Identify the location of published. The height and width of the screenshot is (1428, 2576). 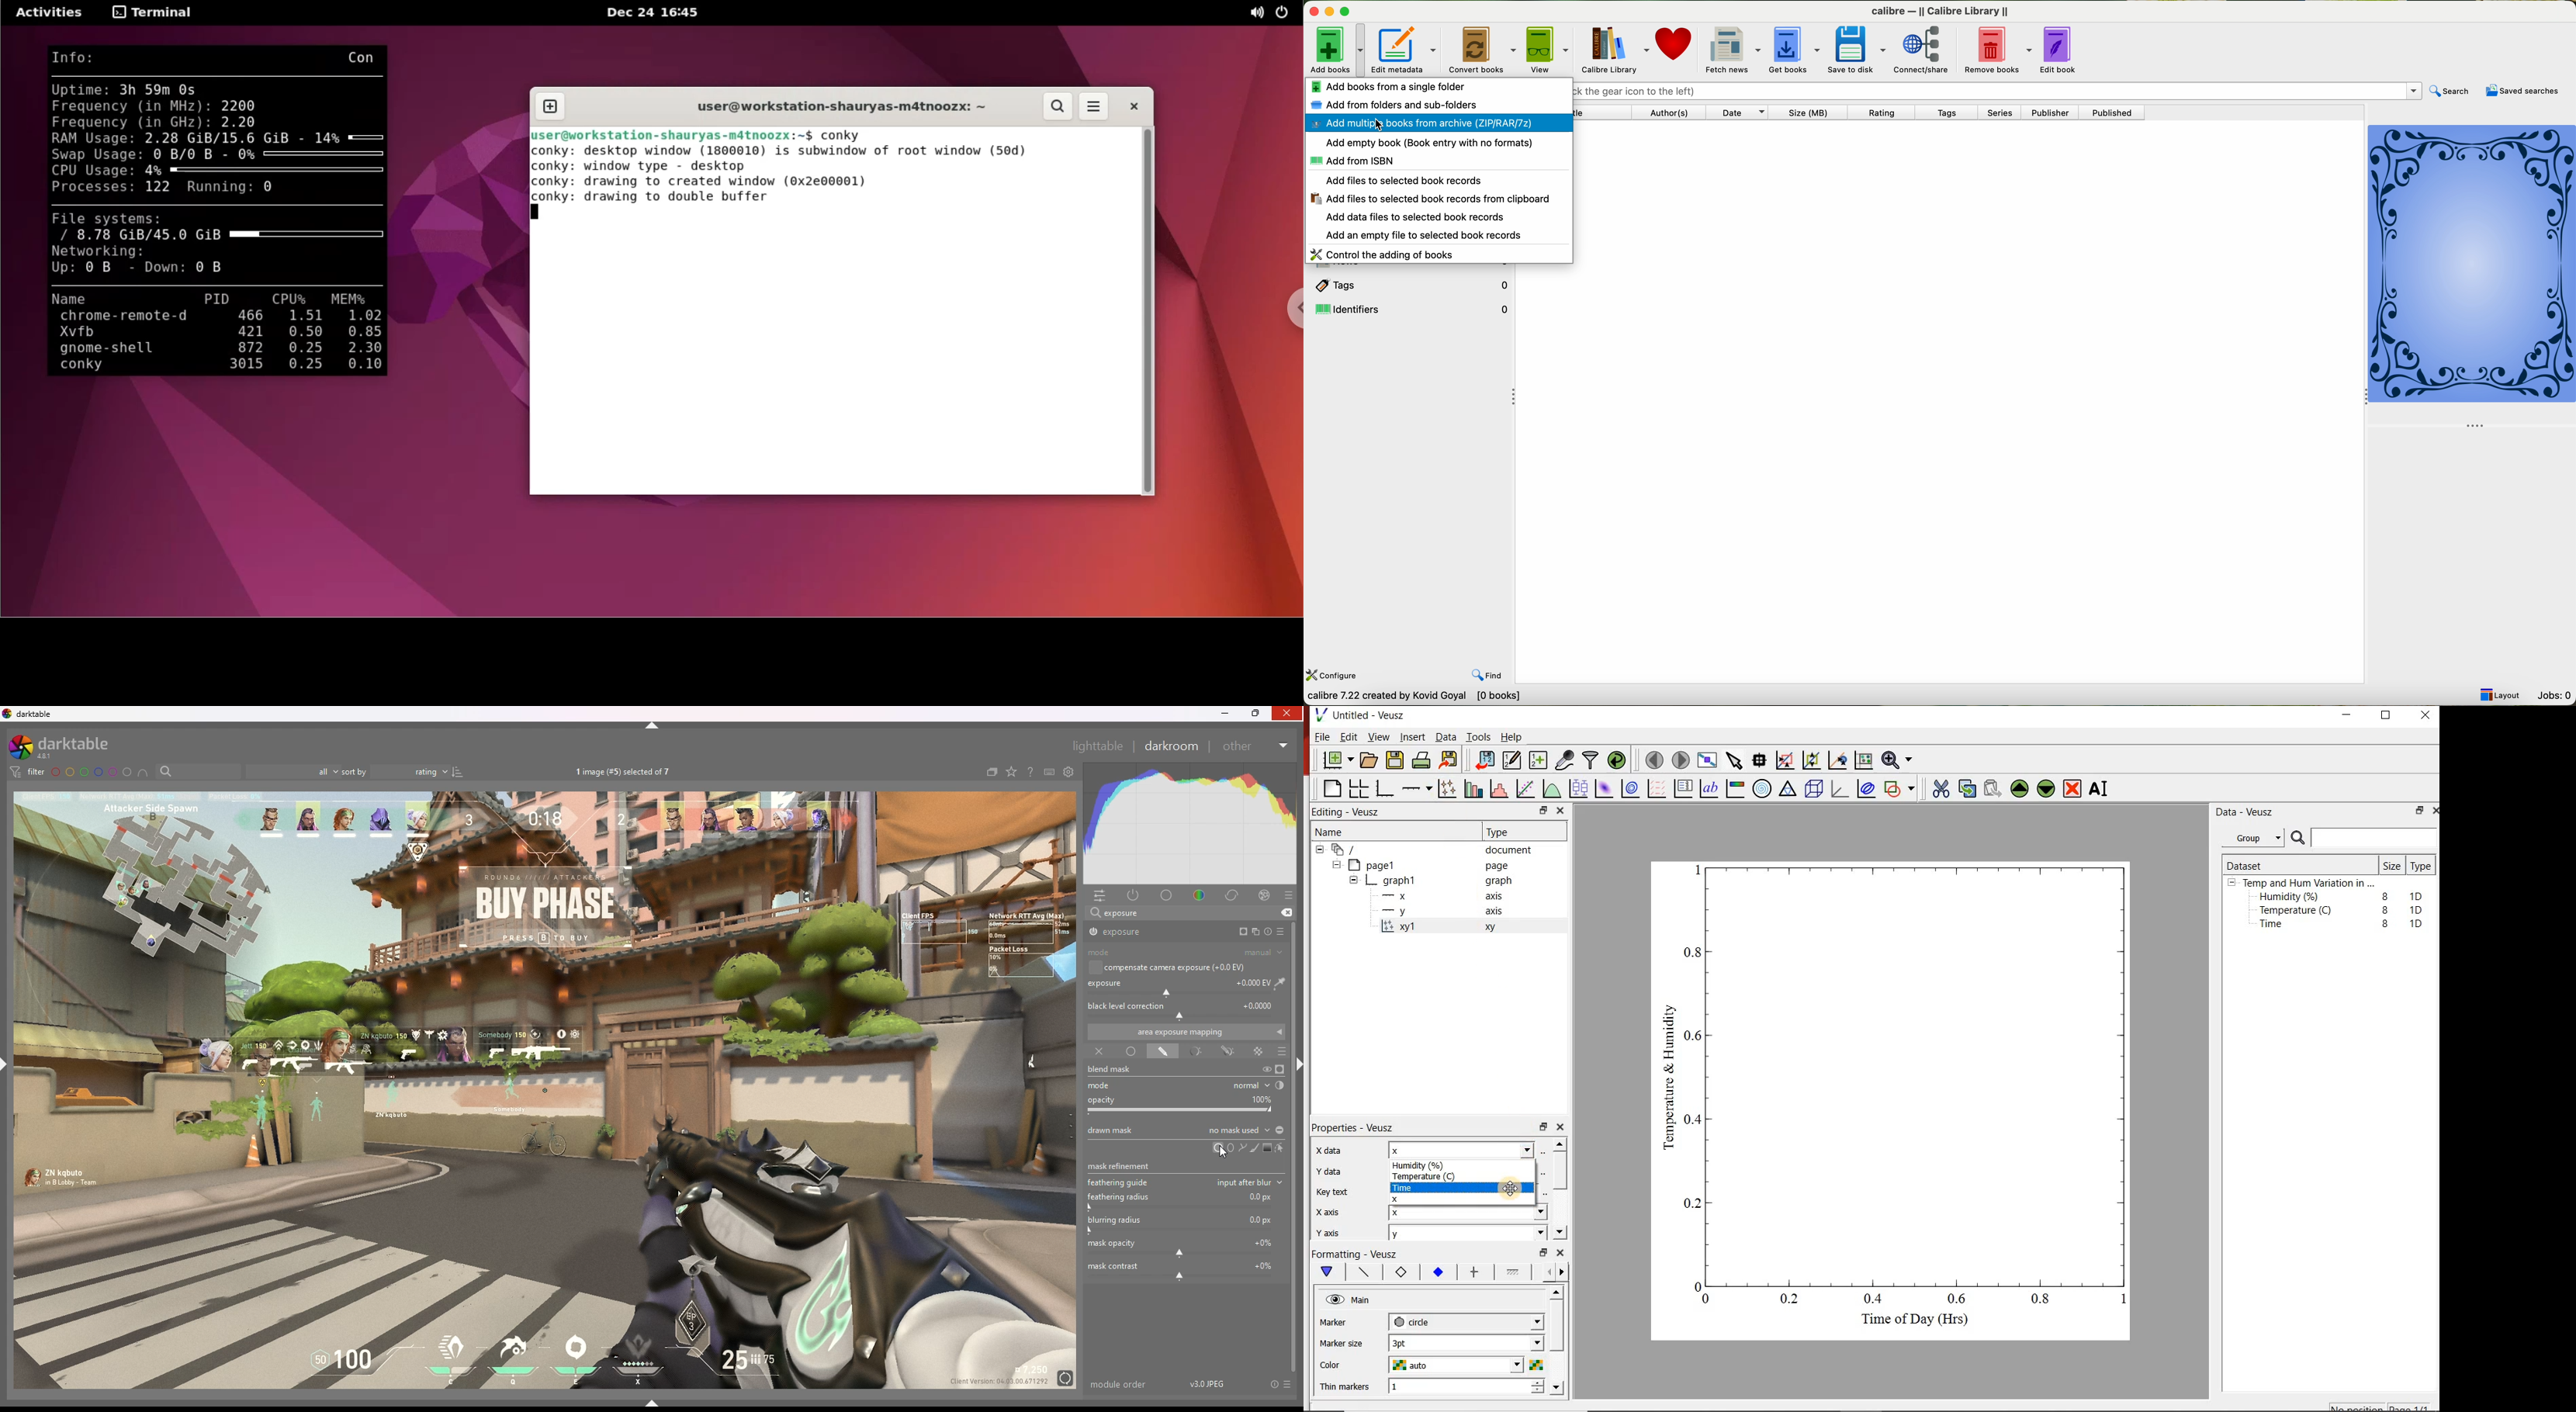
(2116, 112).